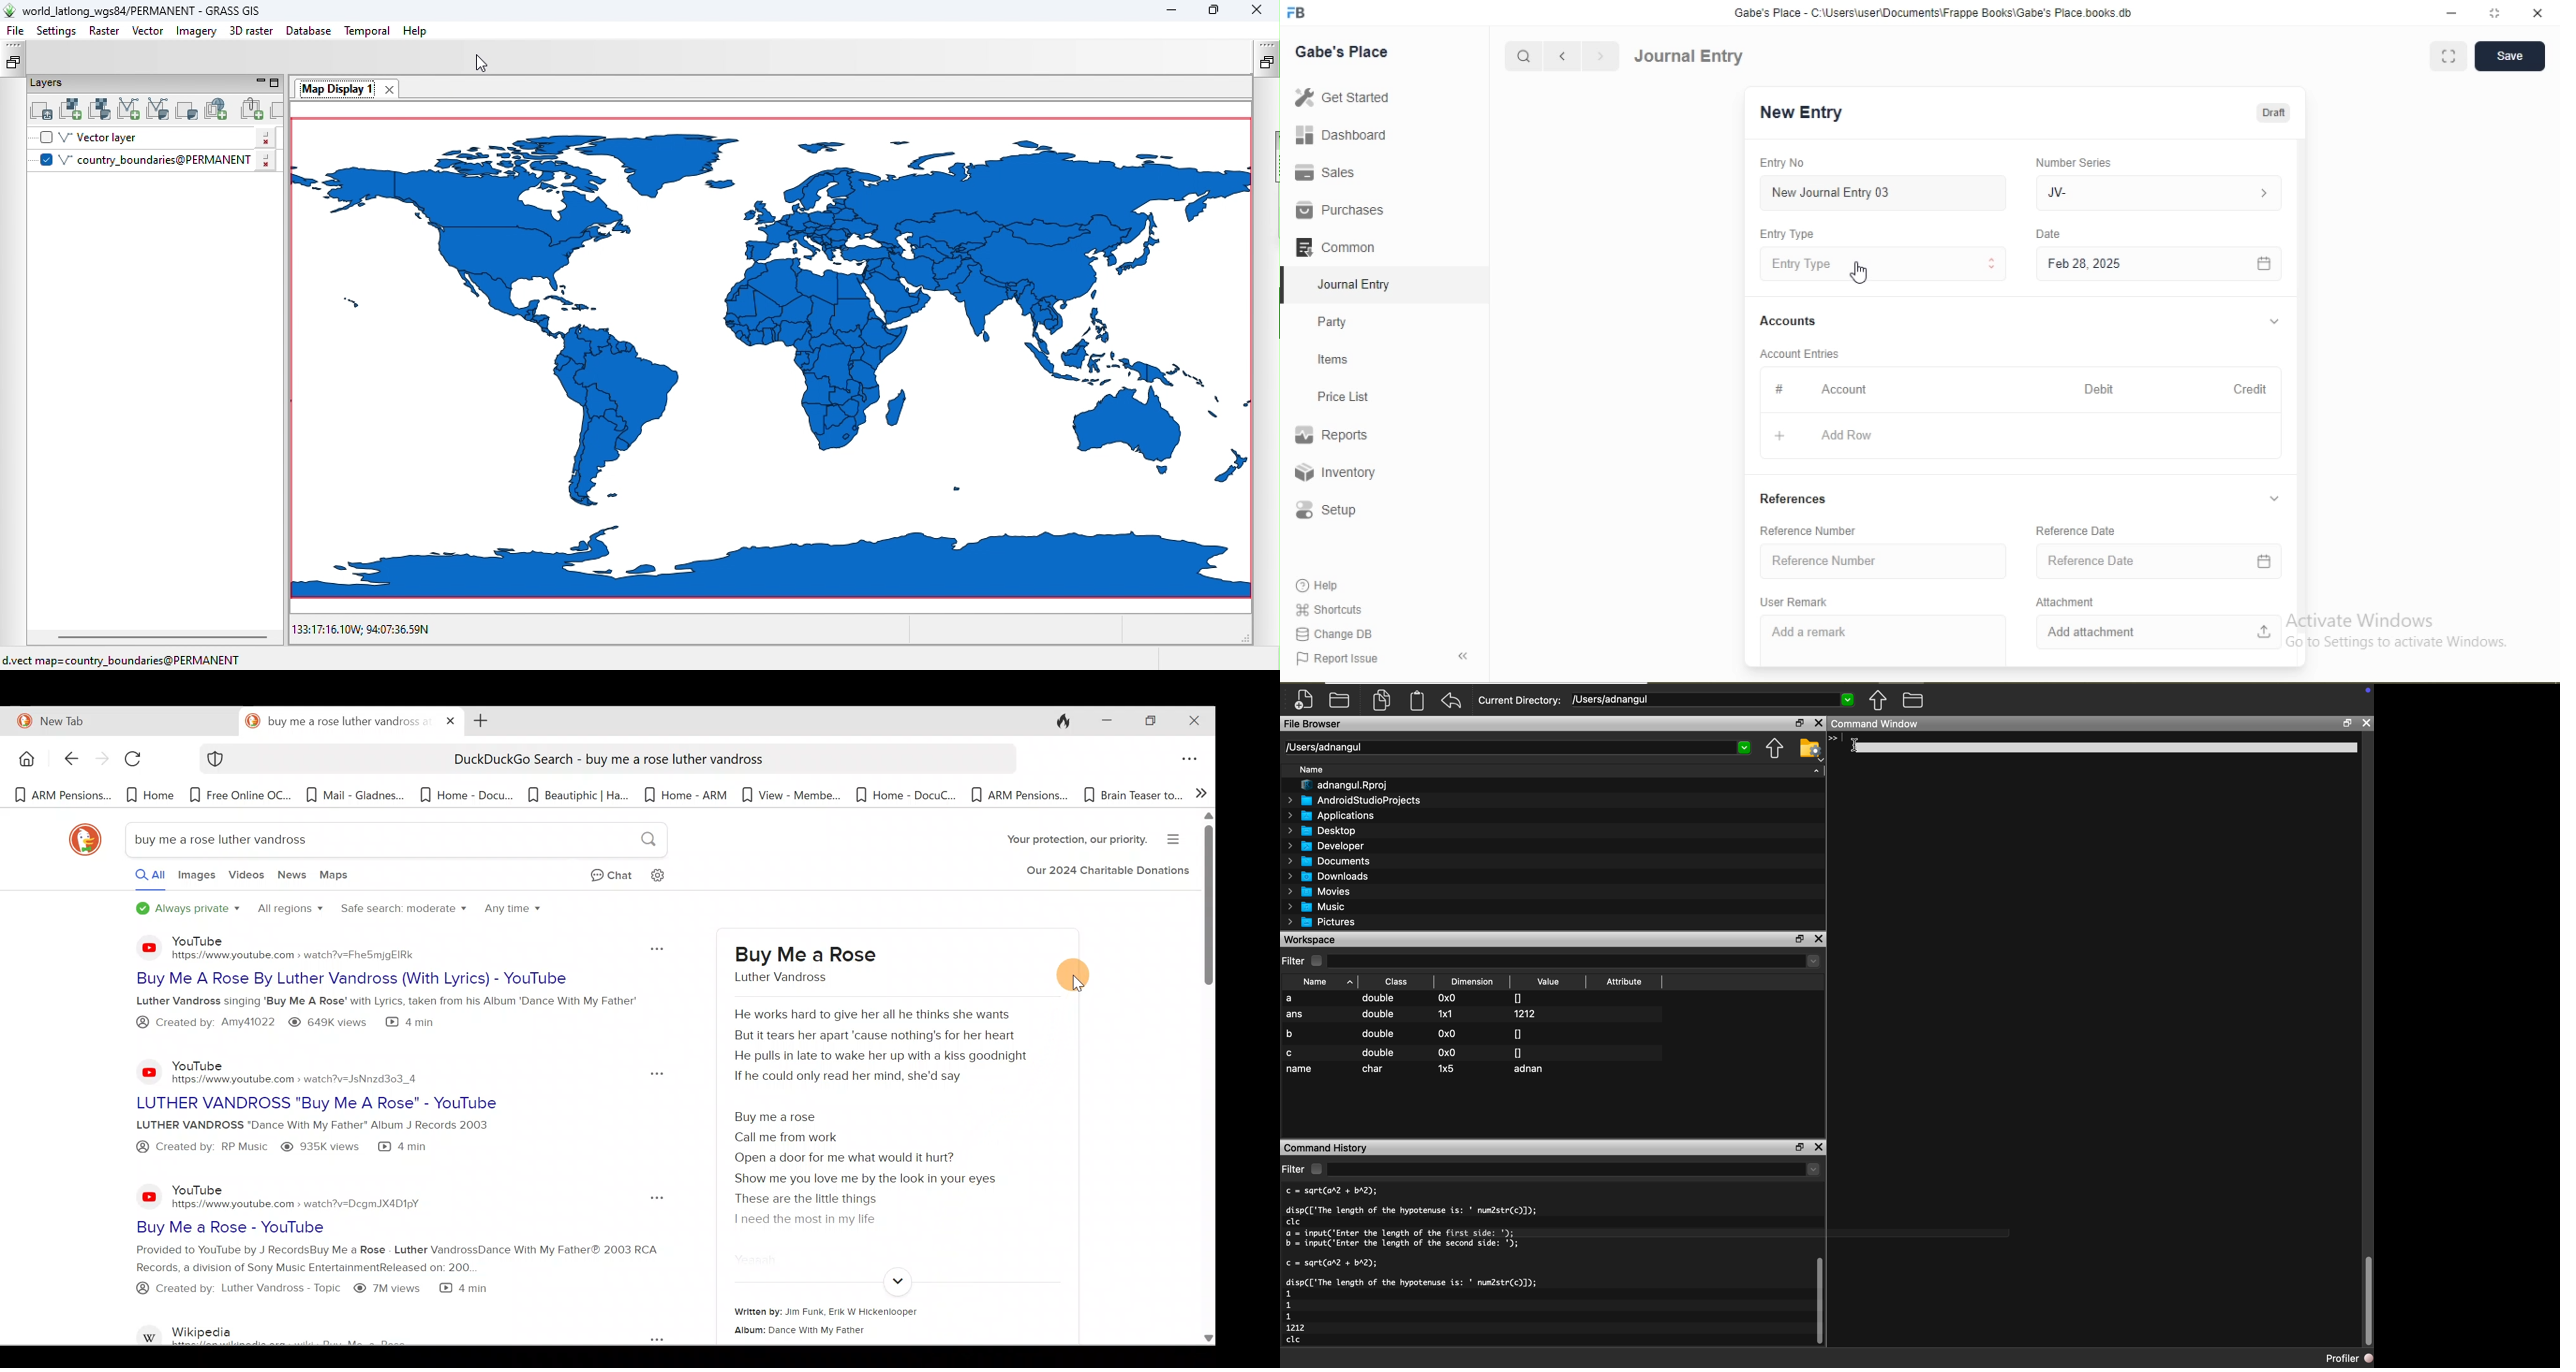 The width and height of the screenshot is (2576, 1372). What do you see at coordinates (2539, 13) in the screenshot?
I see `close` at bounding box center [2539, 13].